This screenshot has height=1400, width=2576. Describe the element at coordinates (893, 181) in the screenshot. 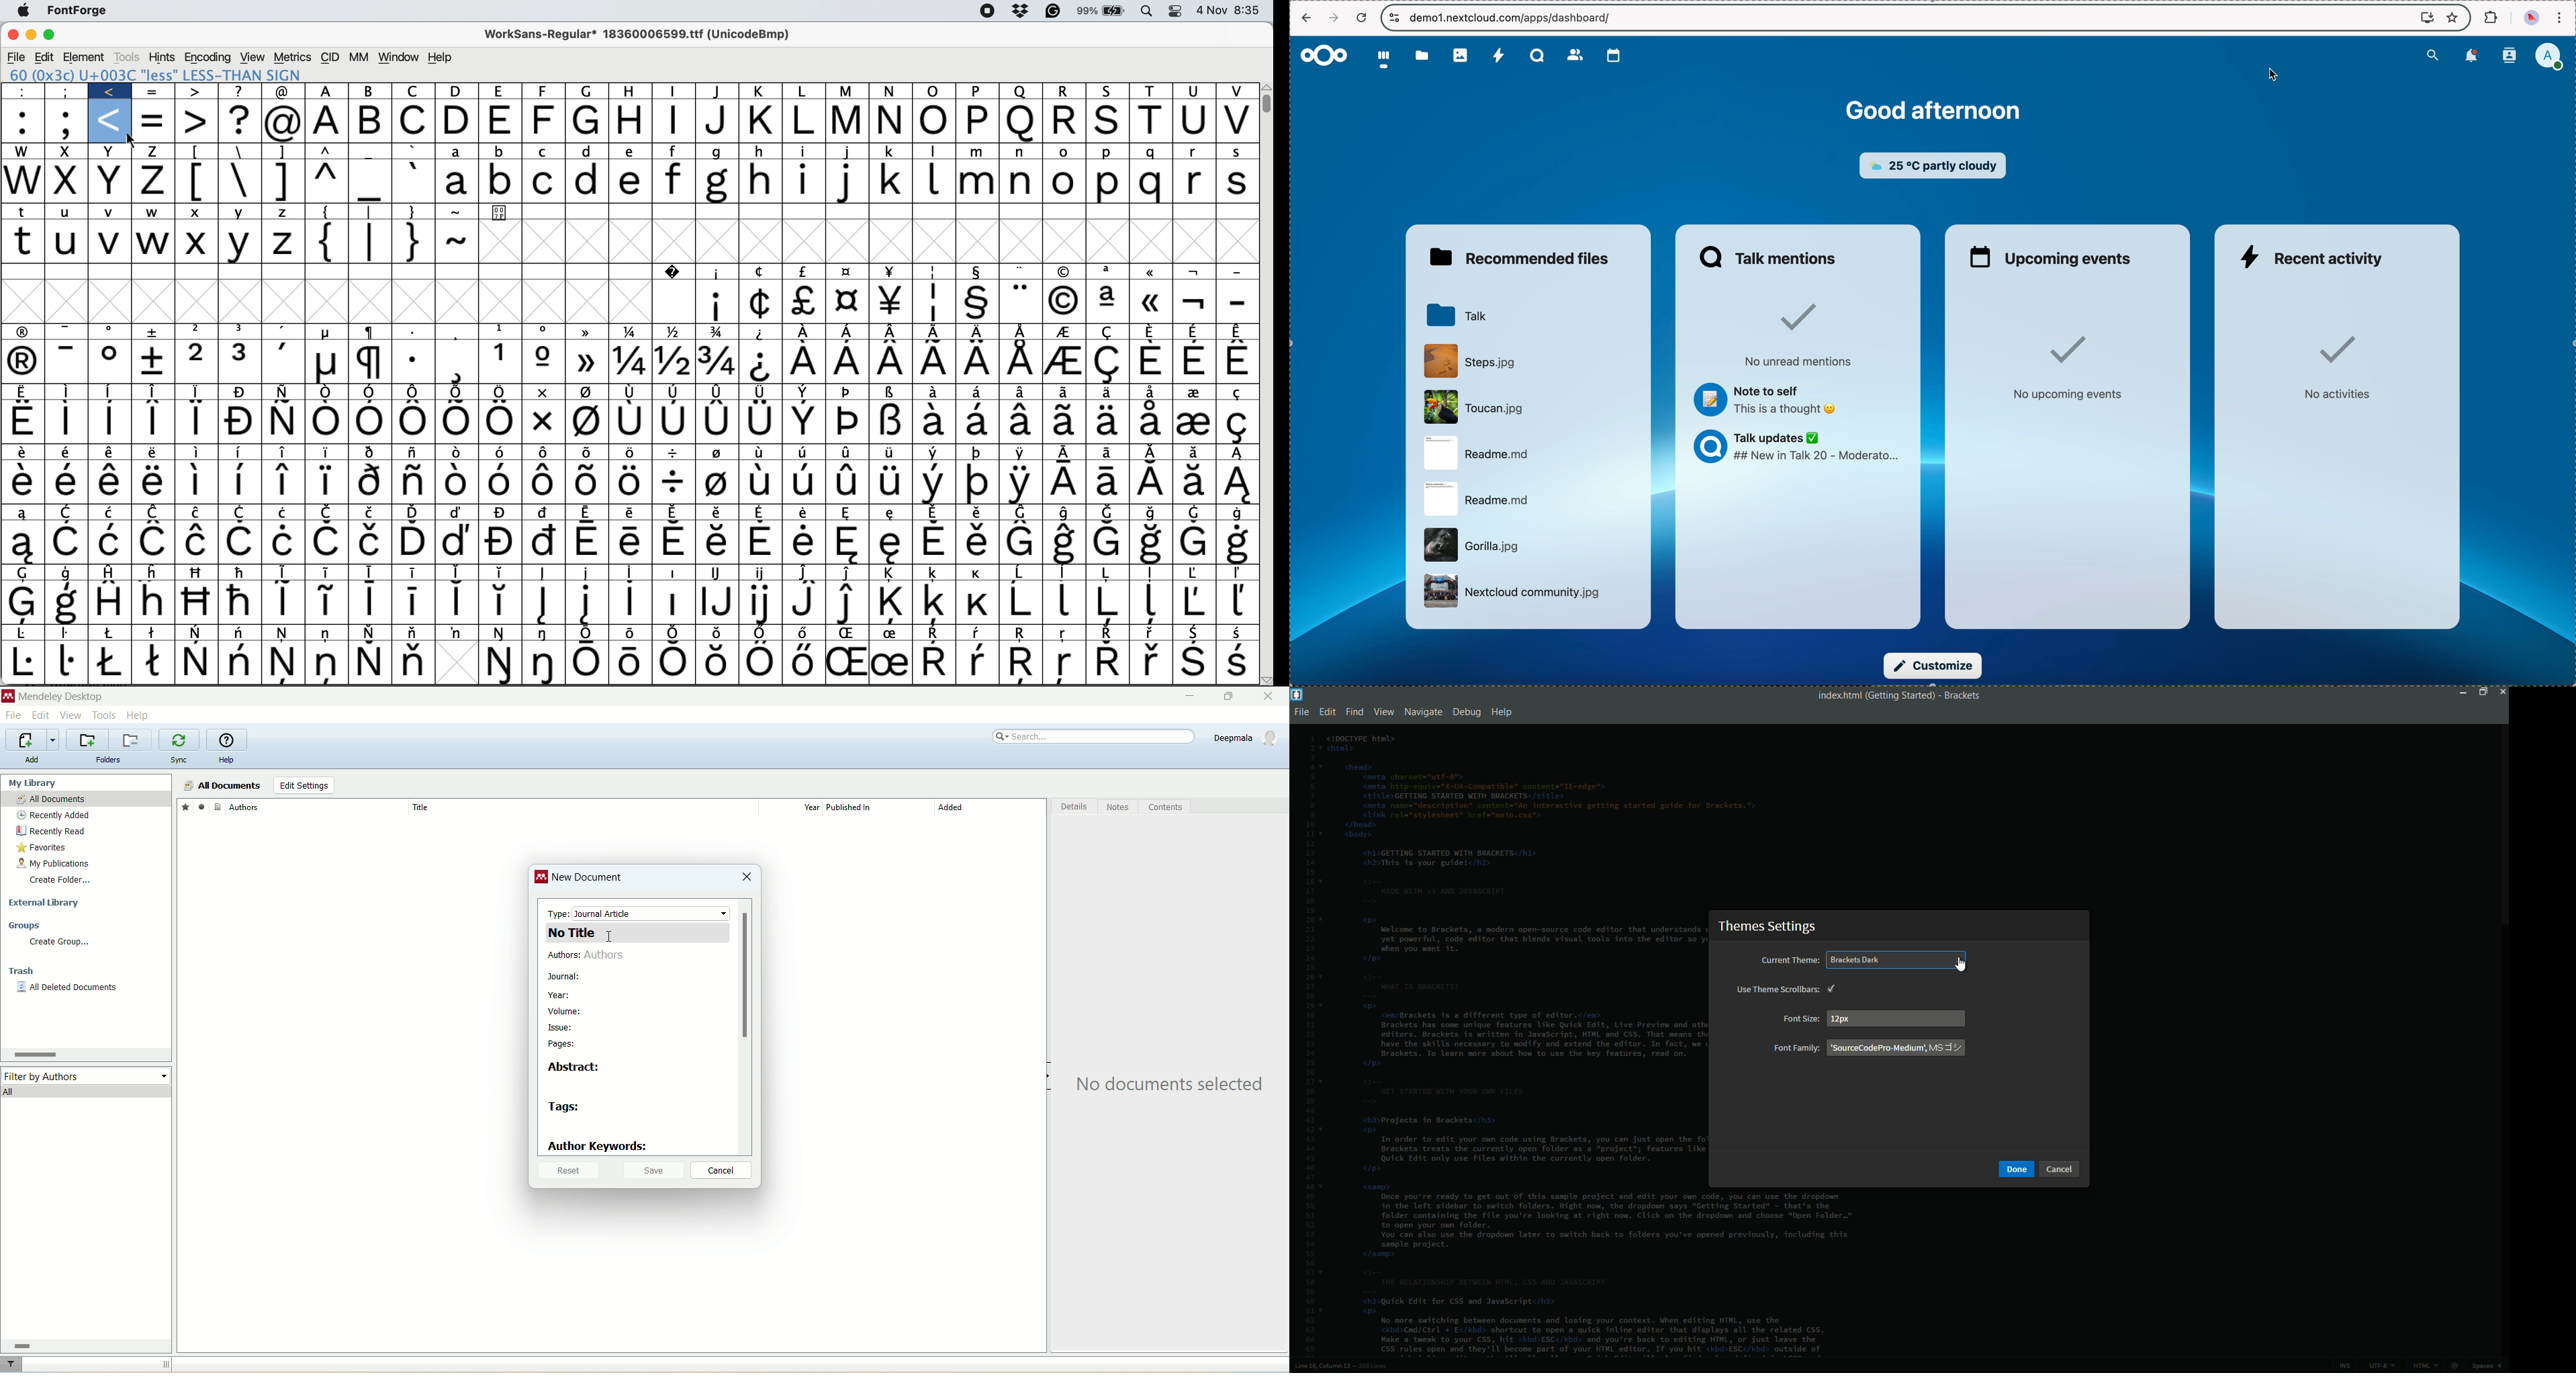

I see `k` at that location.